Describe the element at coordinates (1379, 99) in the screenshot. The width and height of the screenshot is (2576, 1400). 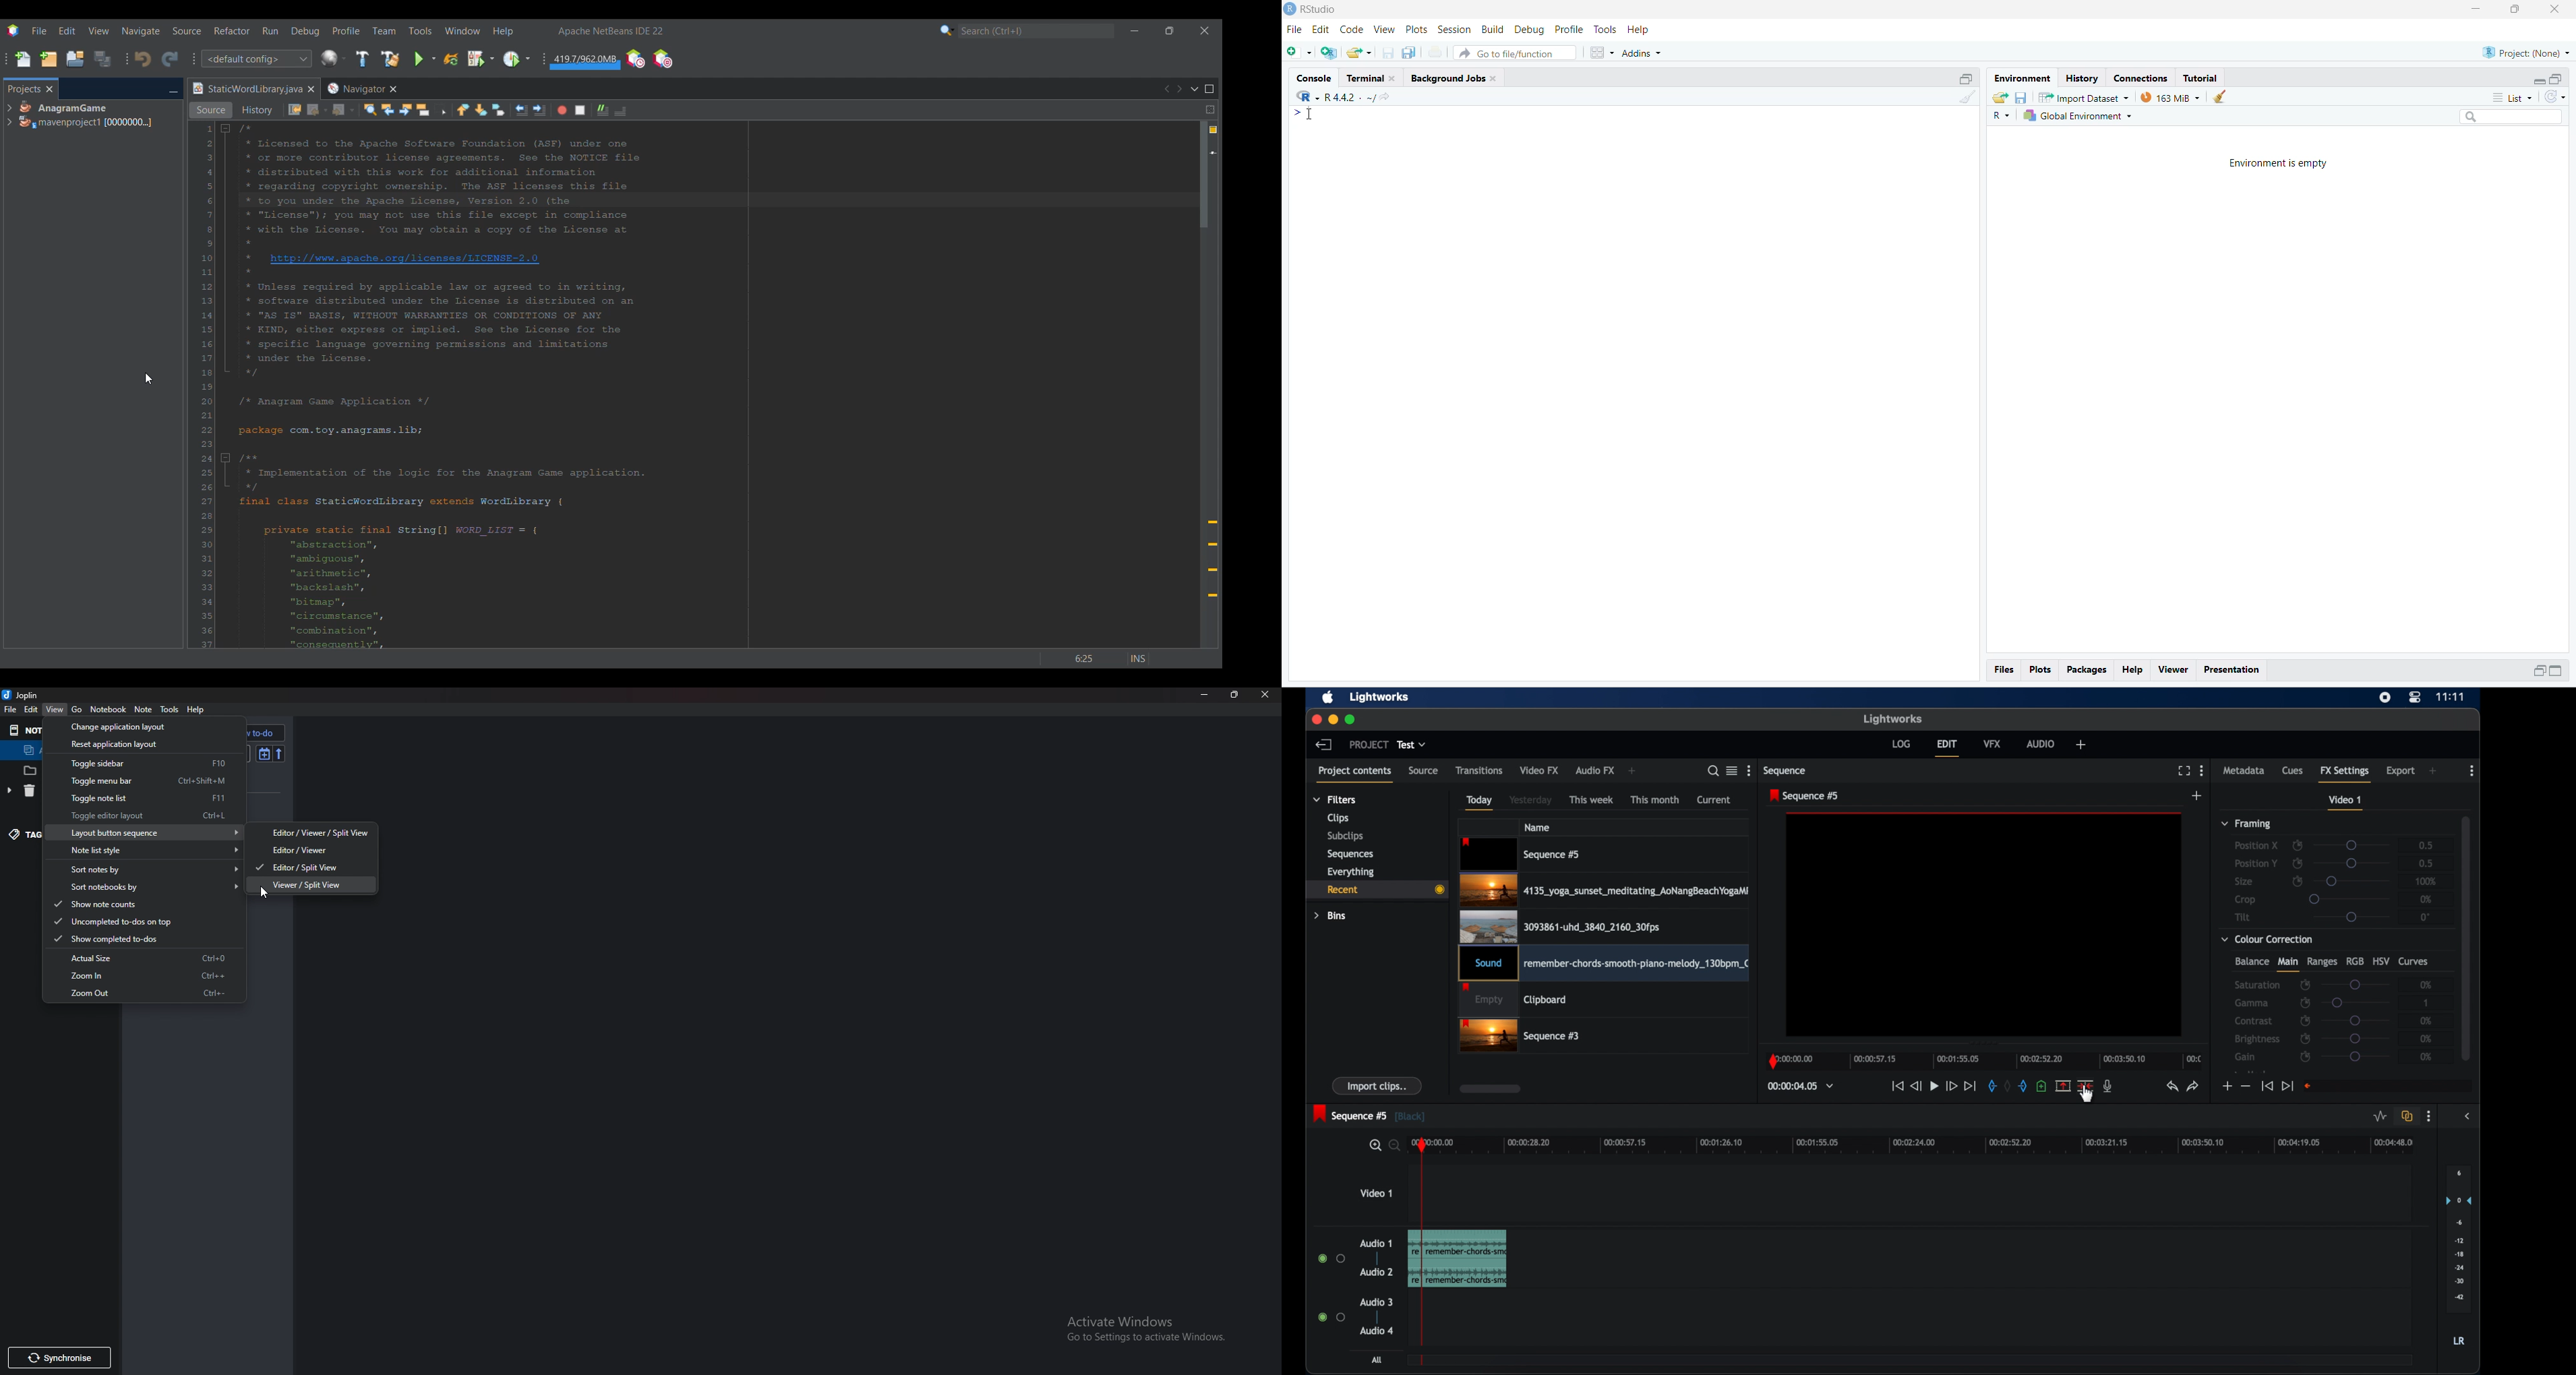
I see `share current directory` at that location.